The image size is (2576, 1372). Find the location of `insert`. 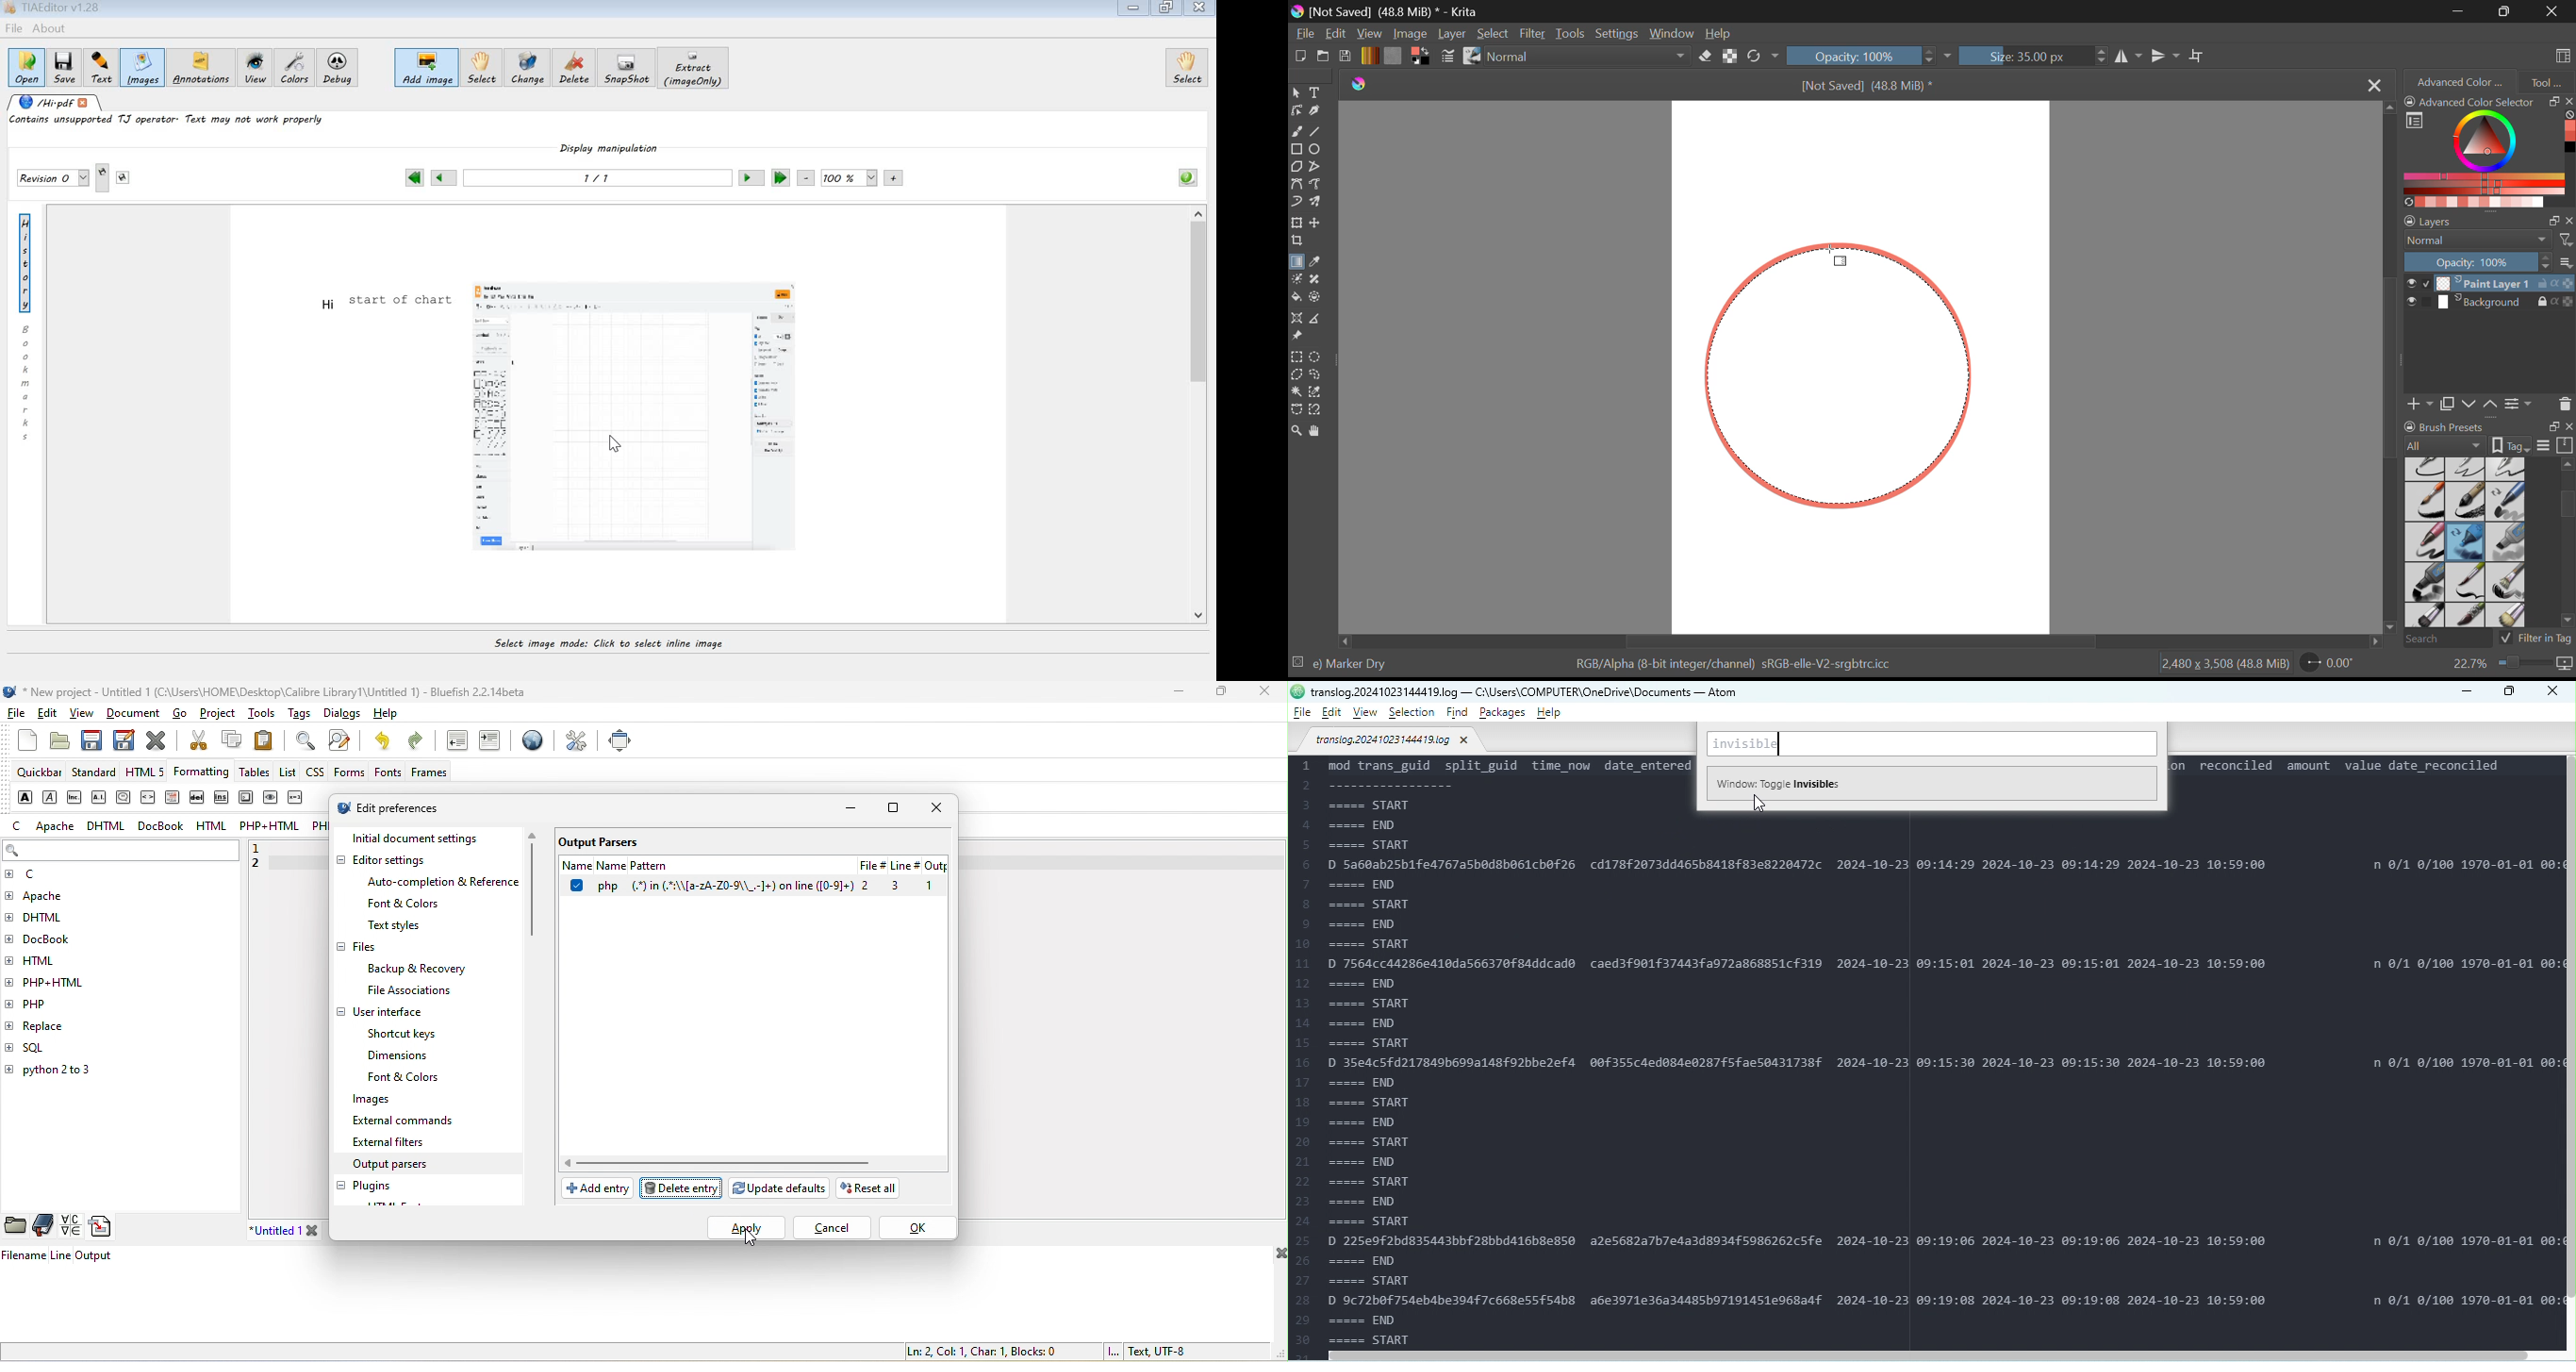

insert is located at coordinates (223, 799).